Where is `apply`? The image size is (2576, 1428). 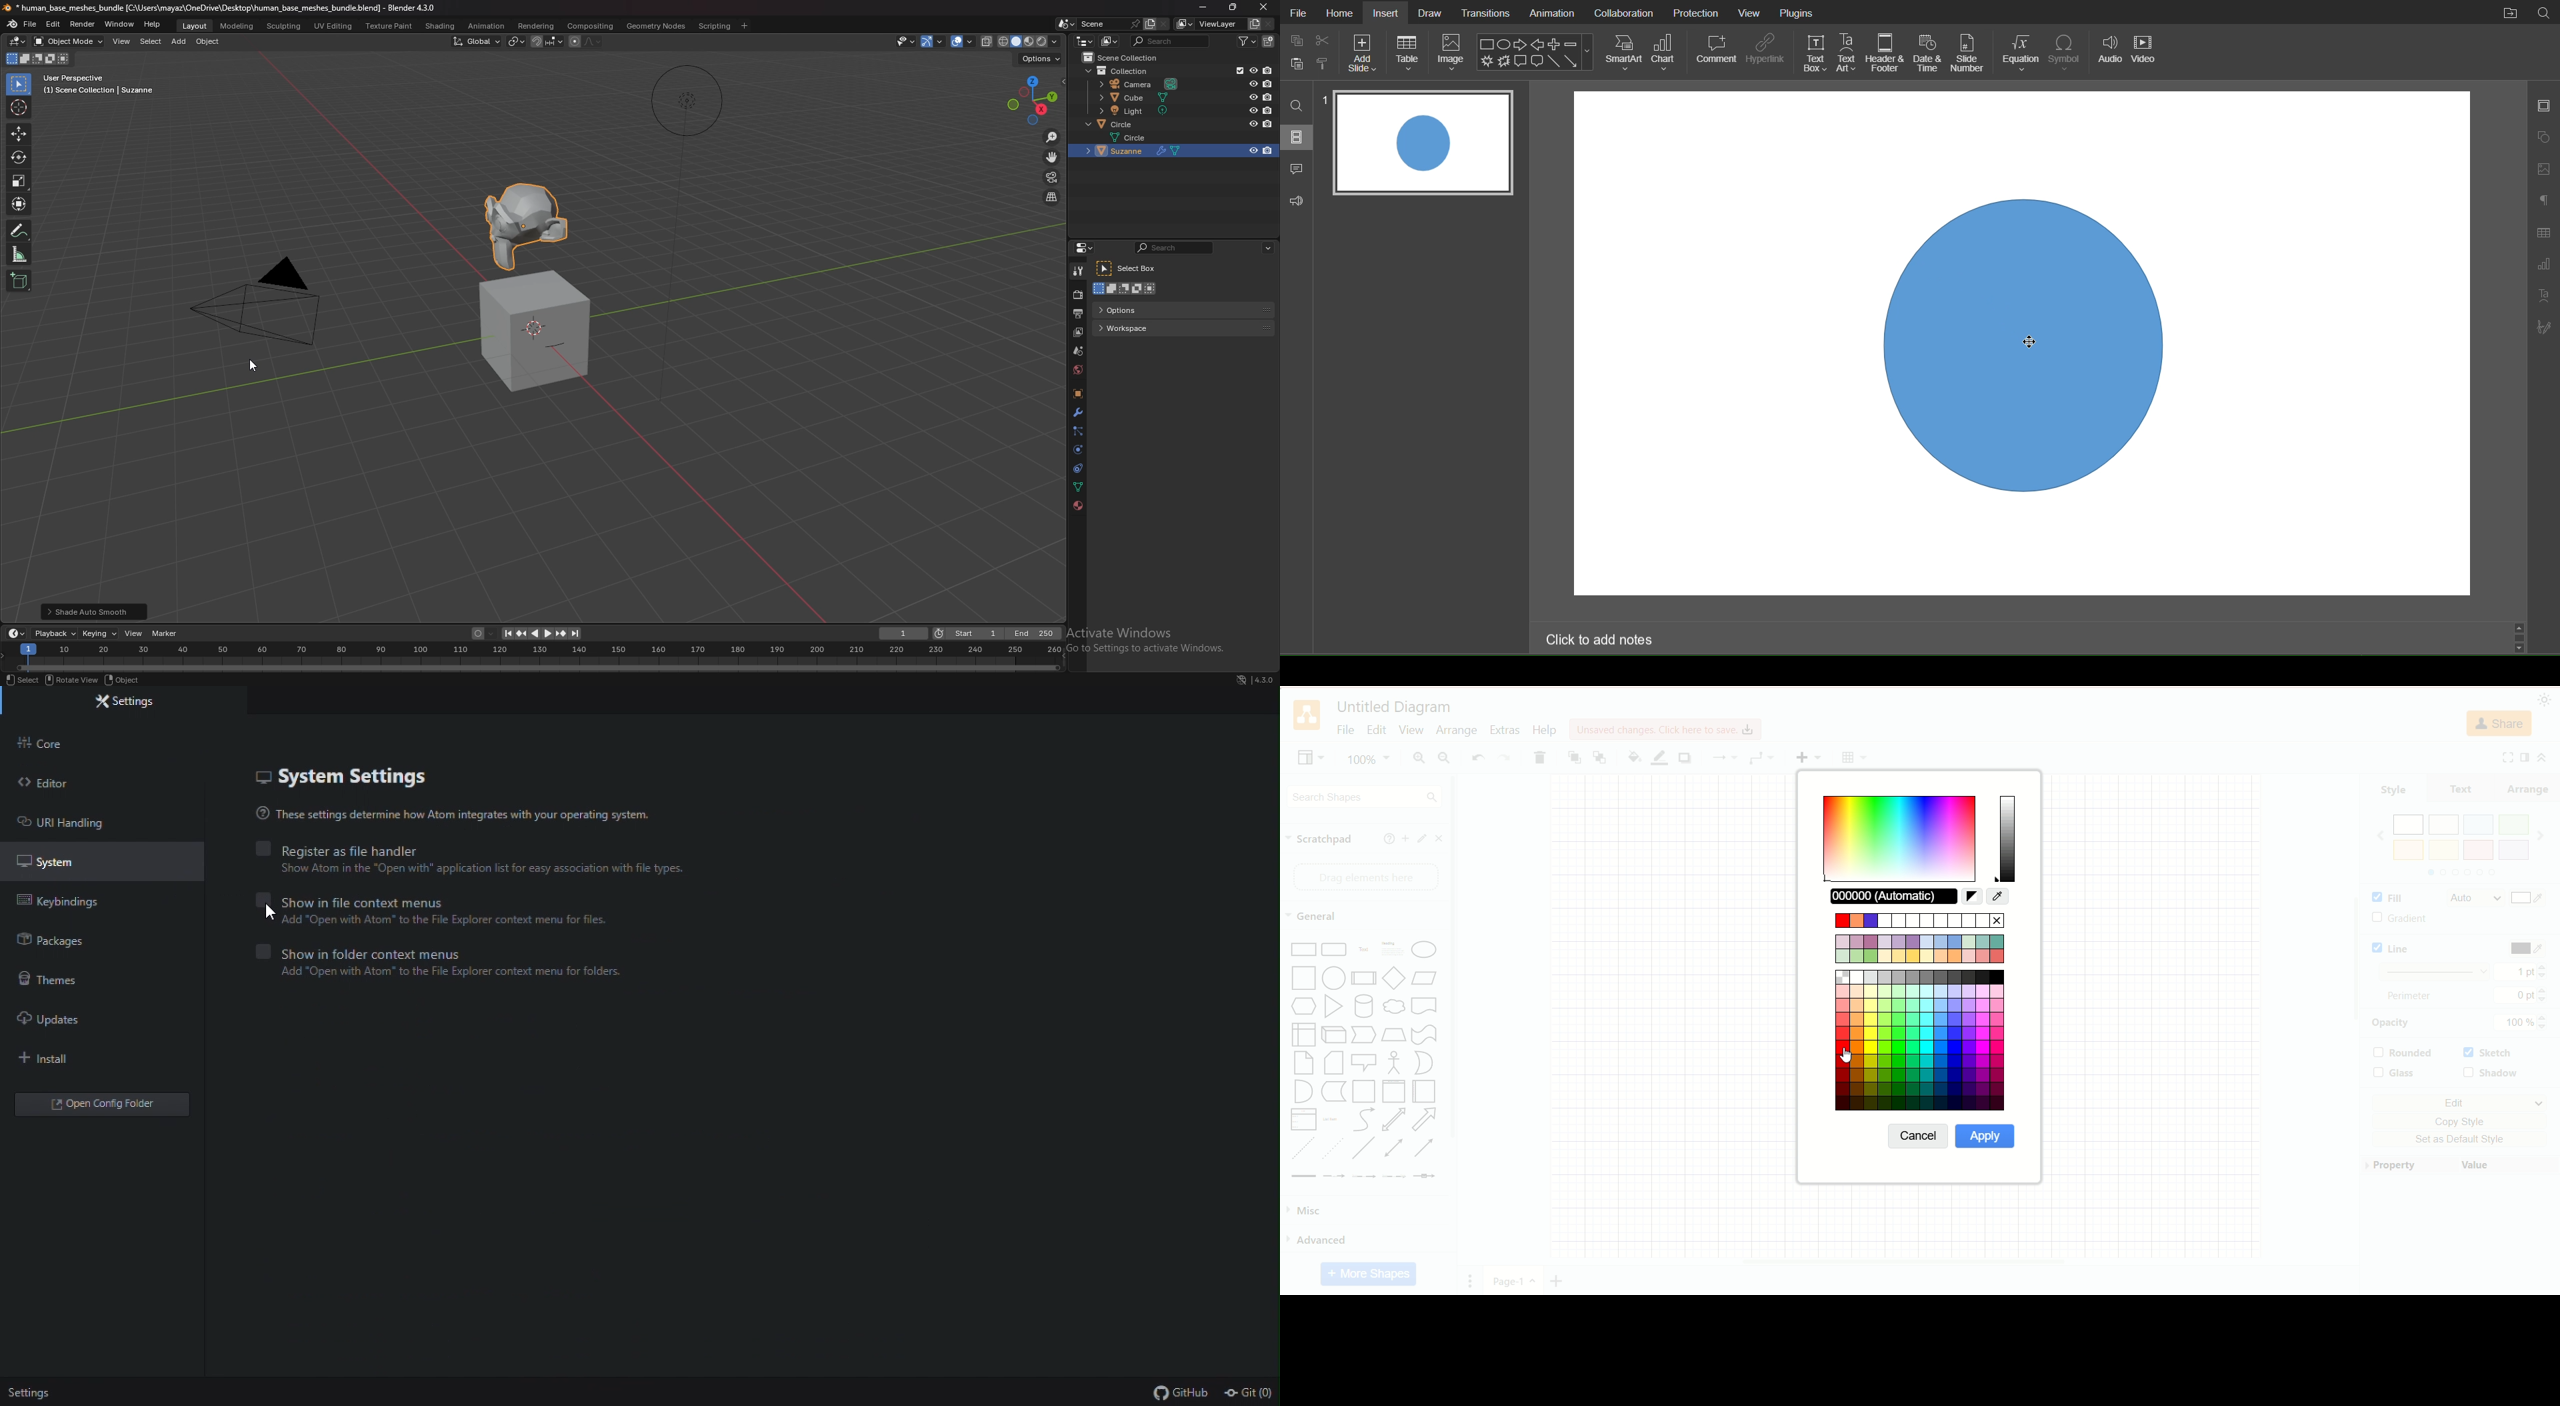 apply is located at coordinates (1985, 1137).